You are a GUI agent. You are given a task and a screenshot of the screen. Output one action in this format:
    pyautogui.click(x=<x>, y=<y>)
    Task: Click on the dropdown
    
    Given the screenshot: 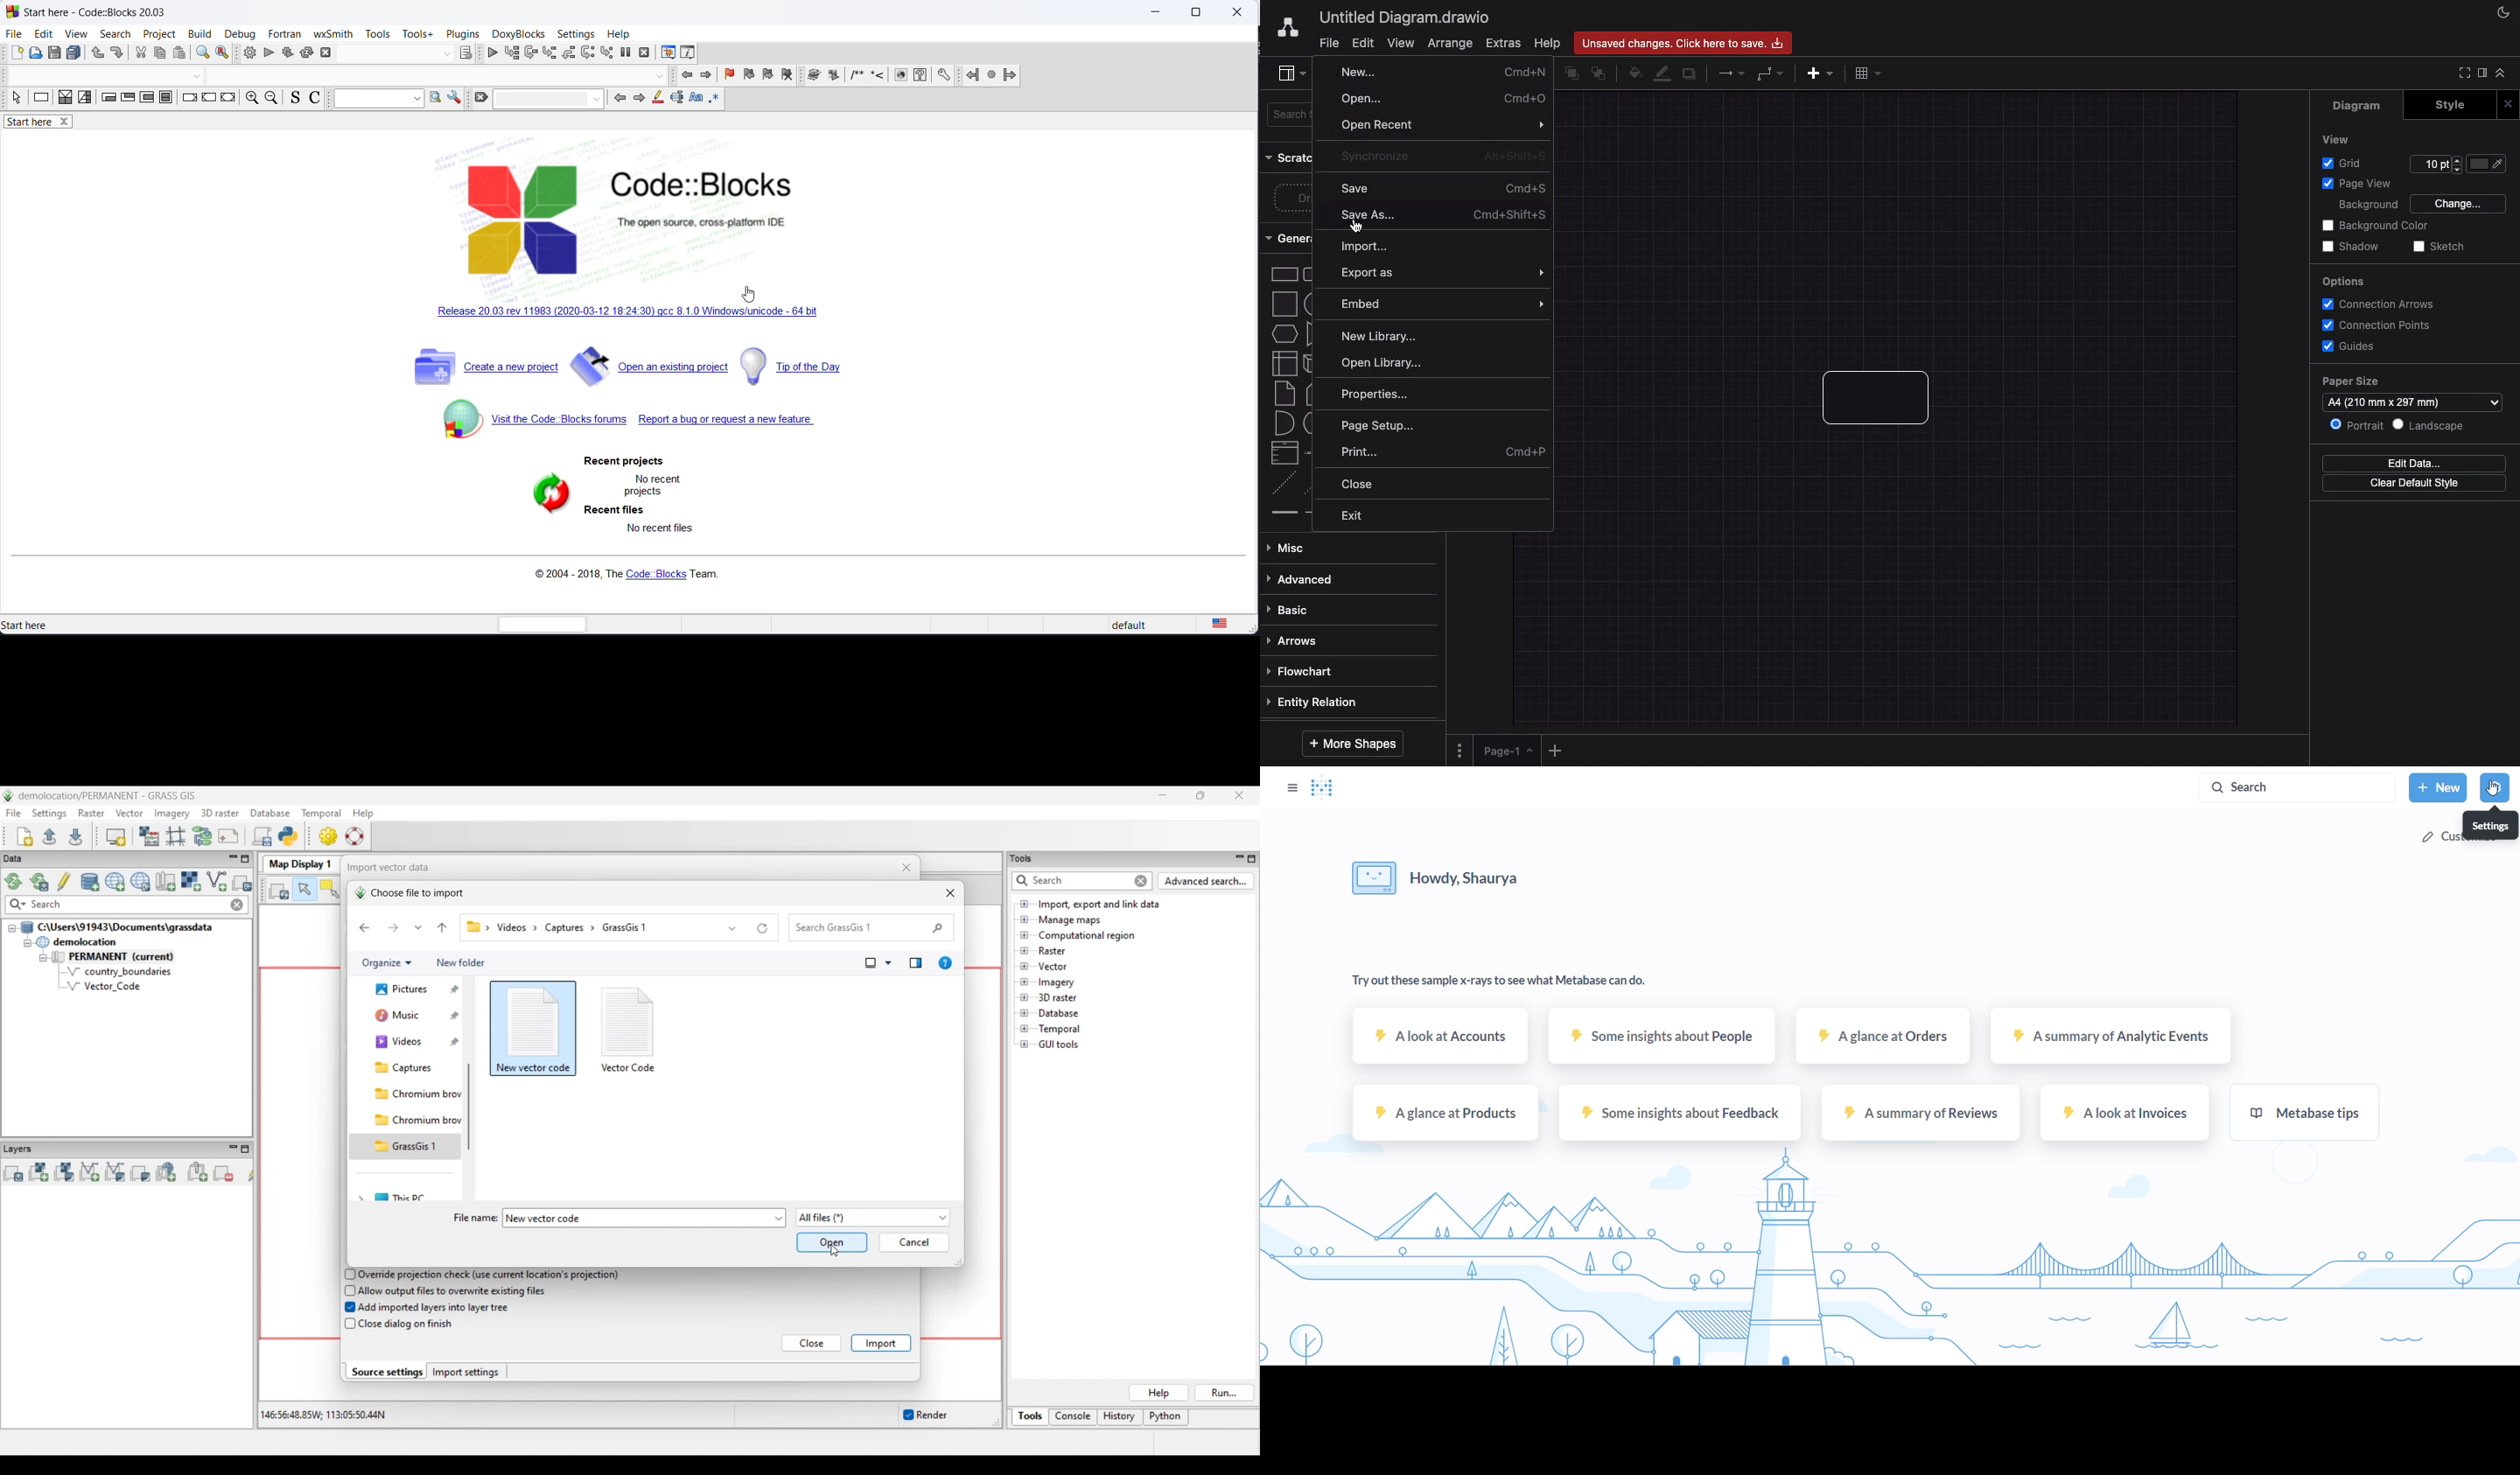 What is the action you would take?
    pyautogui.click(x=445, y=54)
    